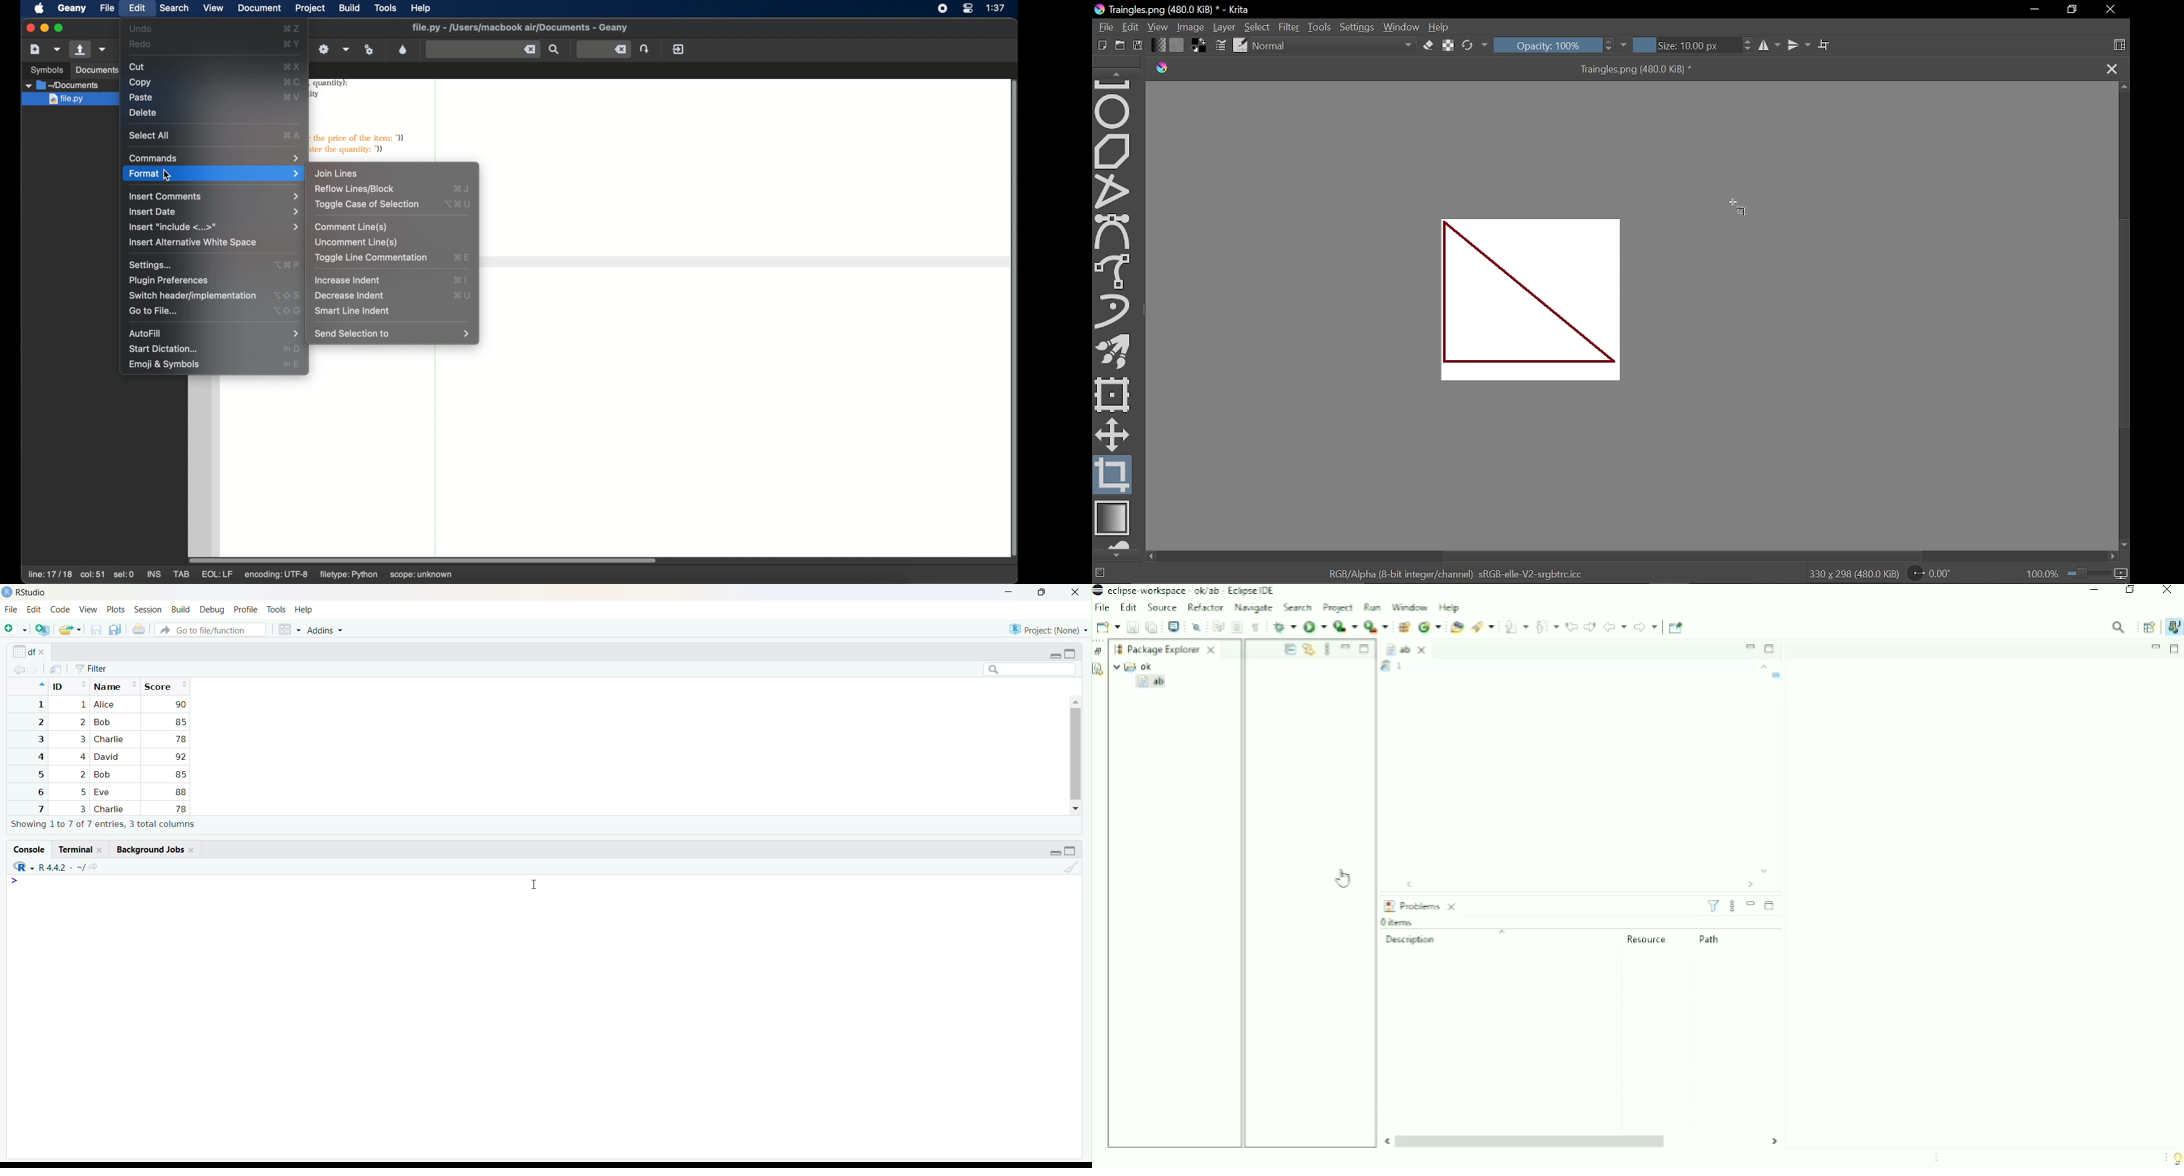 The width and height of the screenshot is (2184, 1176). I want to click on 3, so click(39, 739).